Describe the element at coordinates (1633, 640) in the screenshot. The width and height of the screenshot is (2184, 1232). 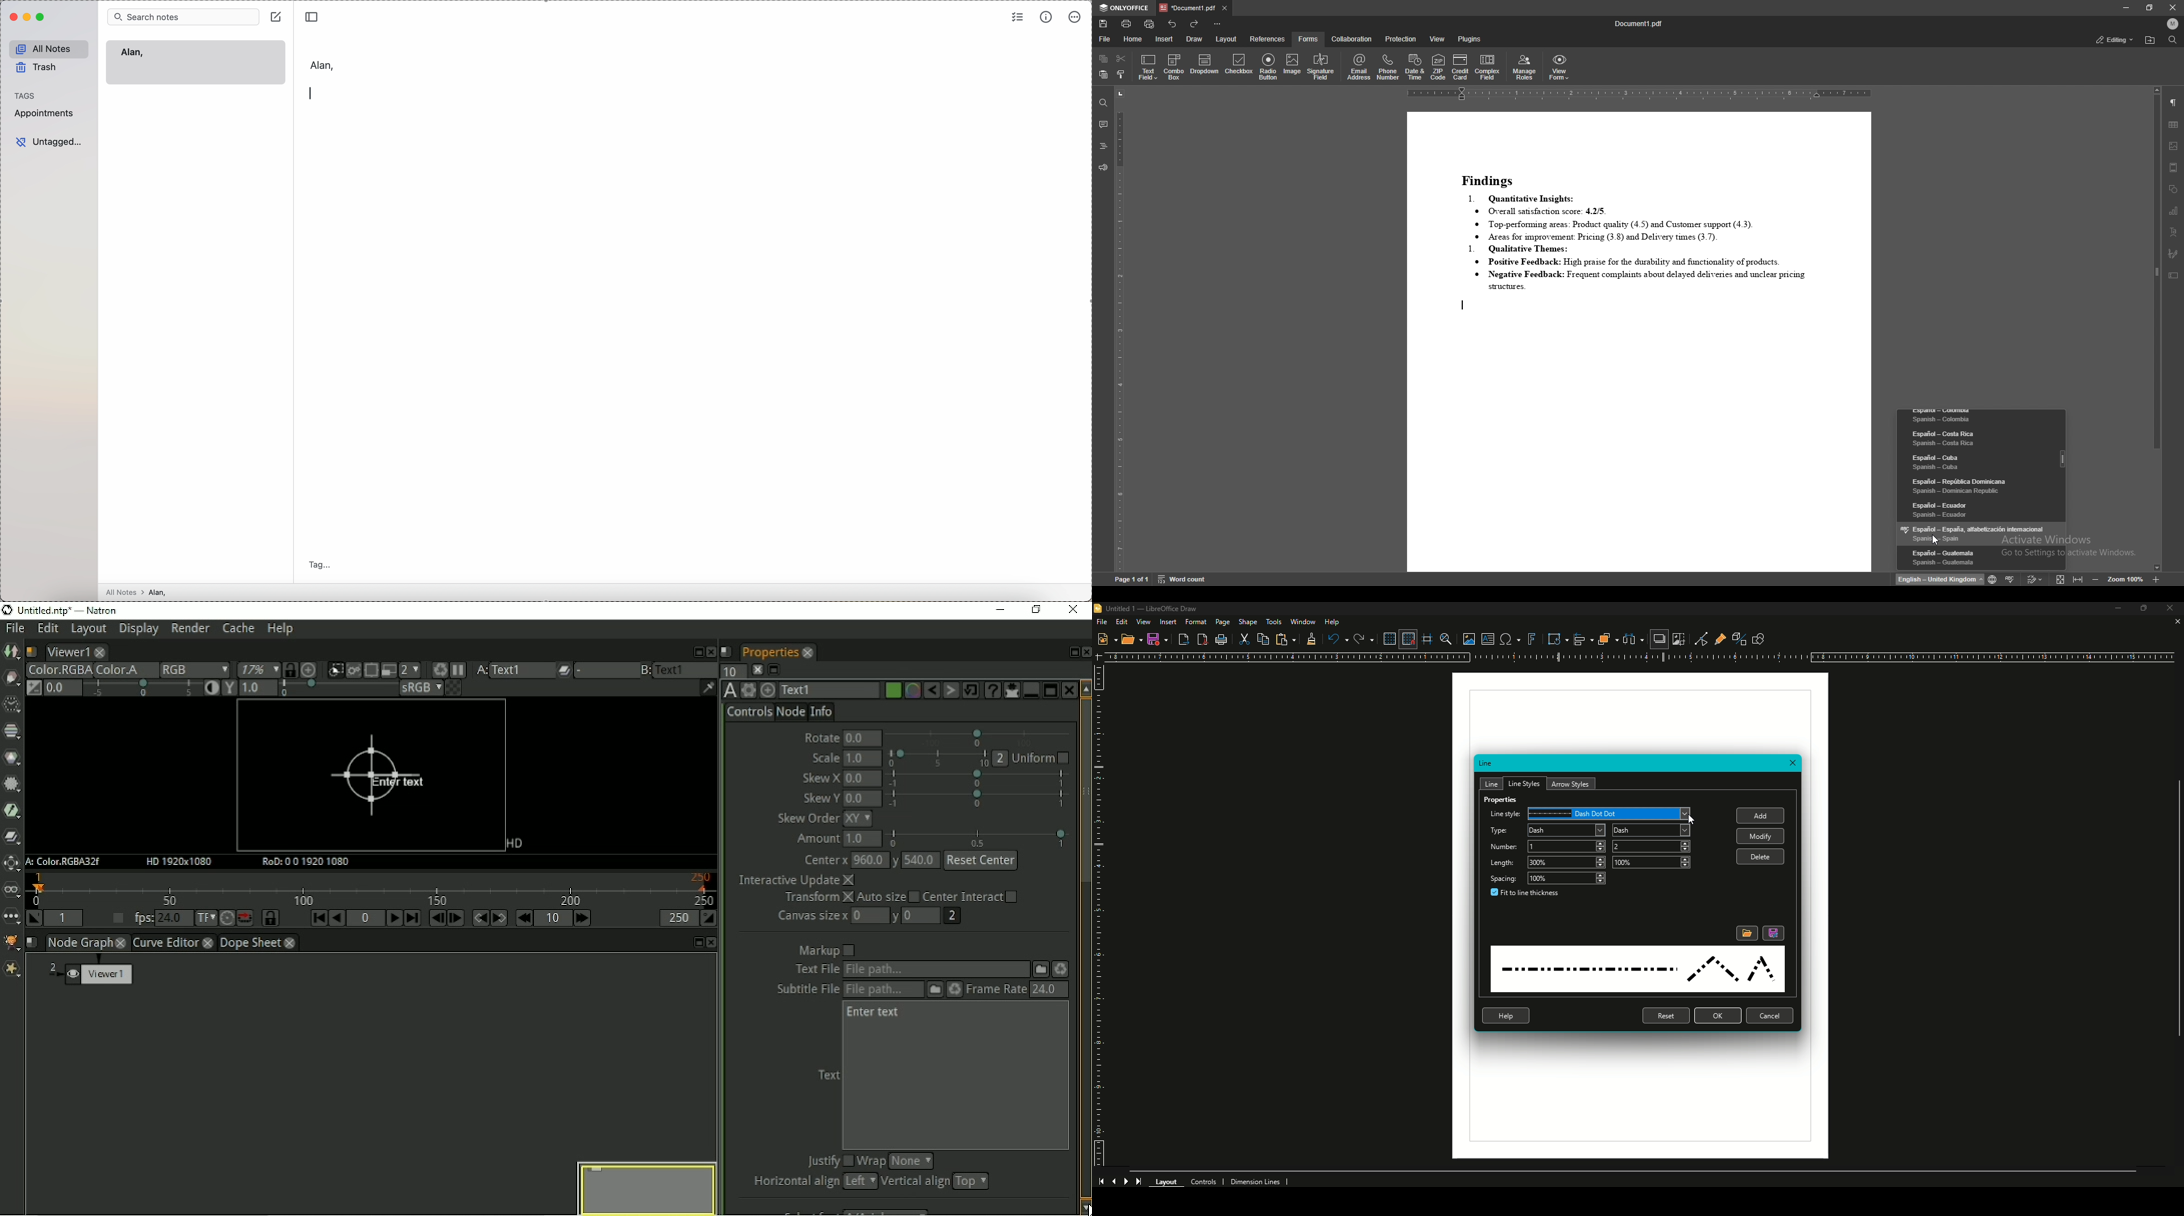
I see `Select three objects` at that location.